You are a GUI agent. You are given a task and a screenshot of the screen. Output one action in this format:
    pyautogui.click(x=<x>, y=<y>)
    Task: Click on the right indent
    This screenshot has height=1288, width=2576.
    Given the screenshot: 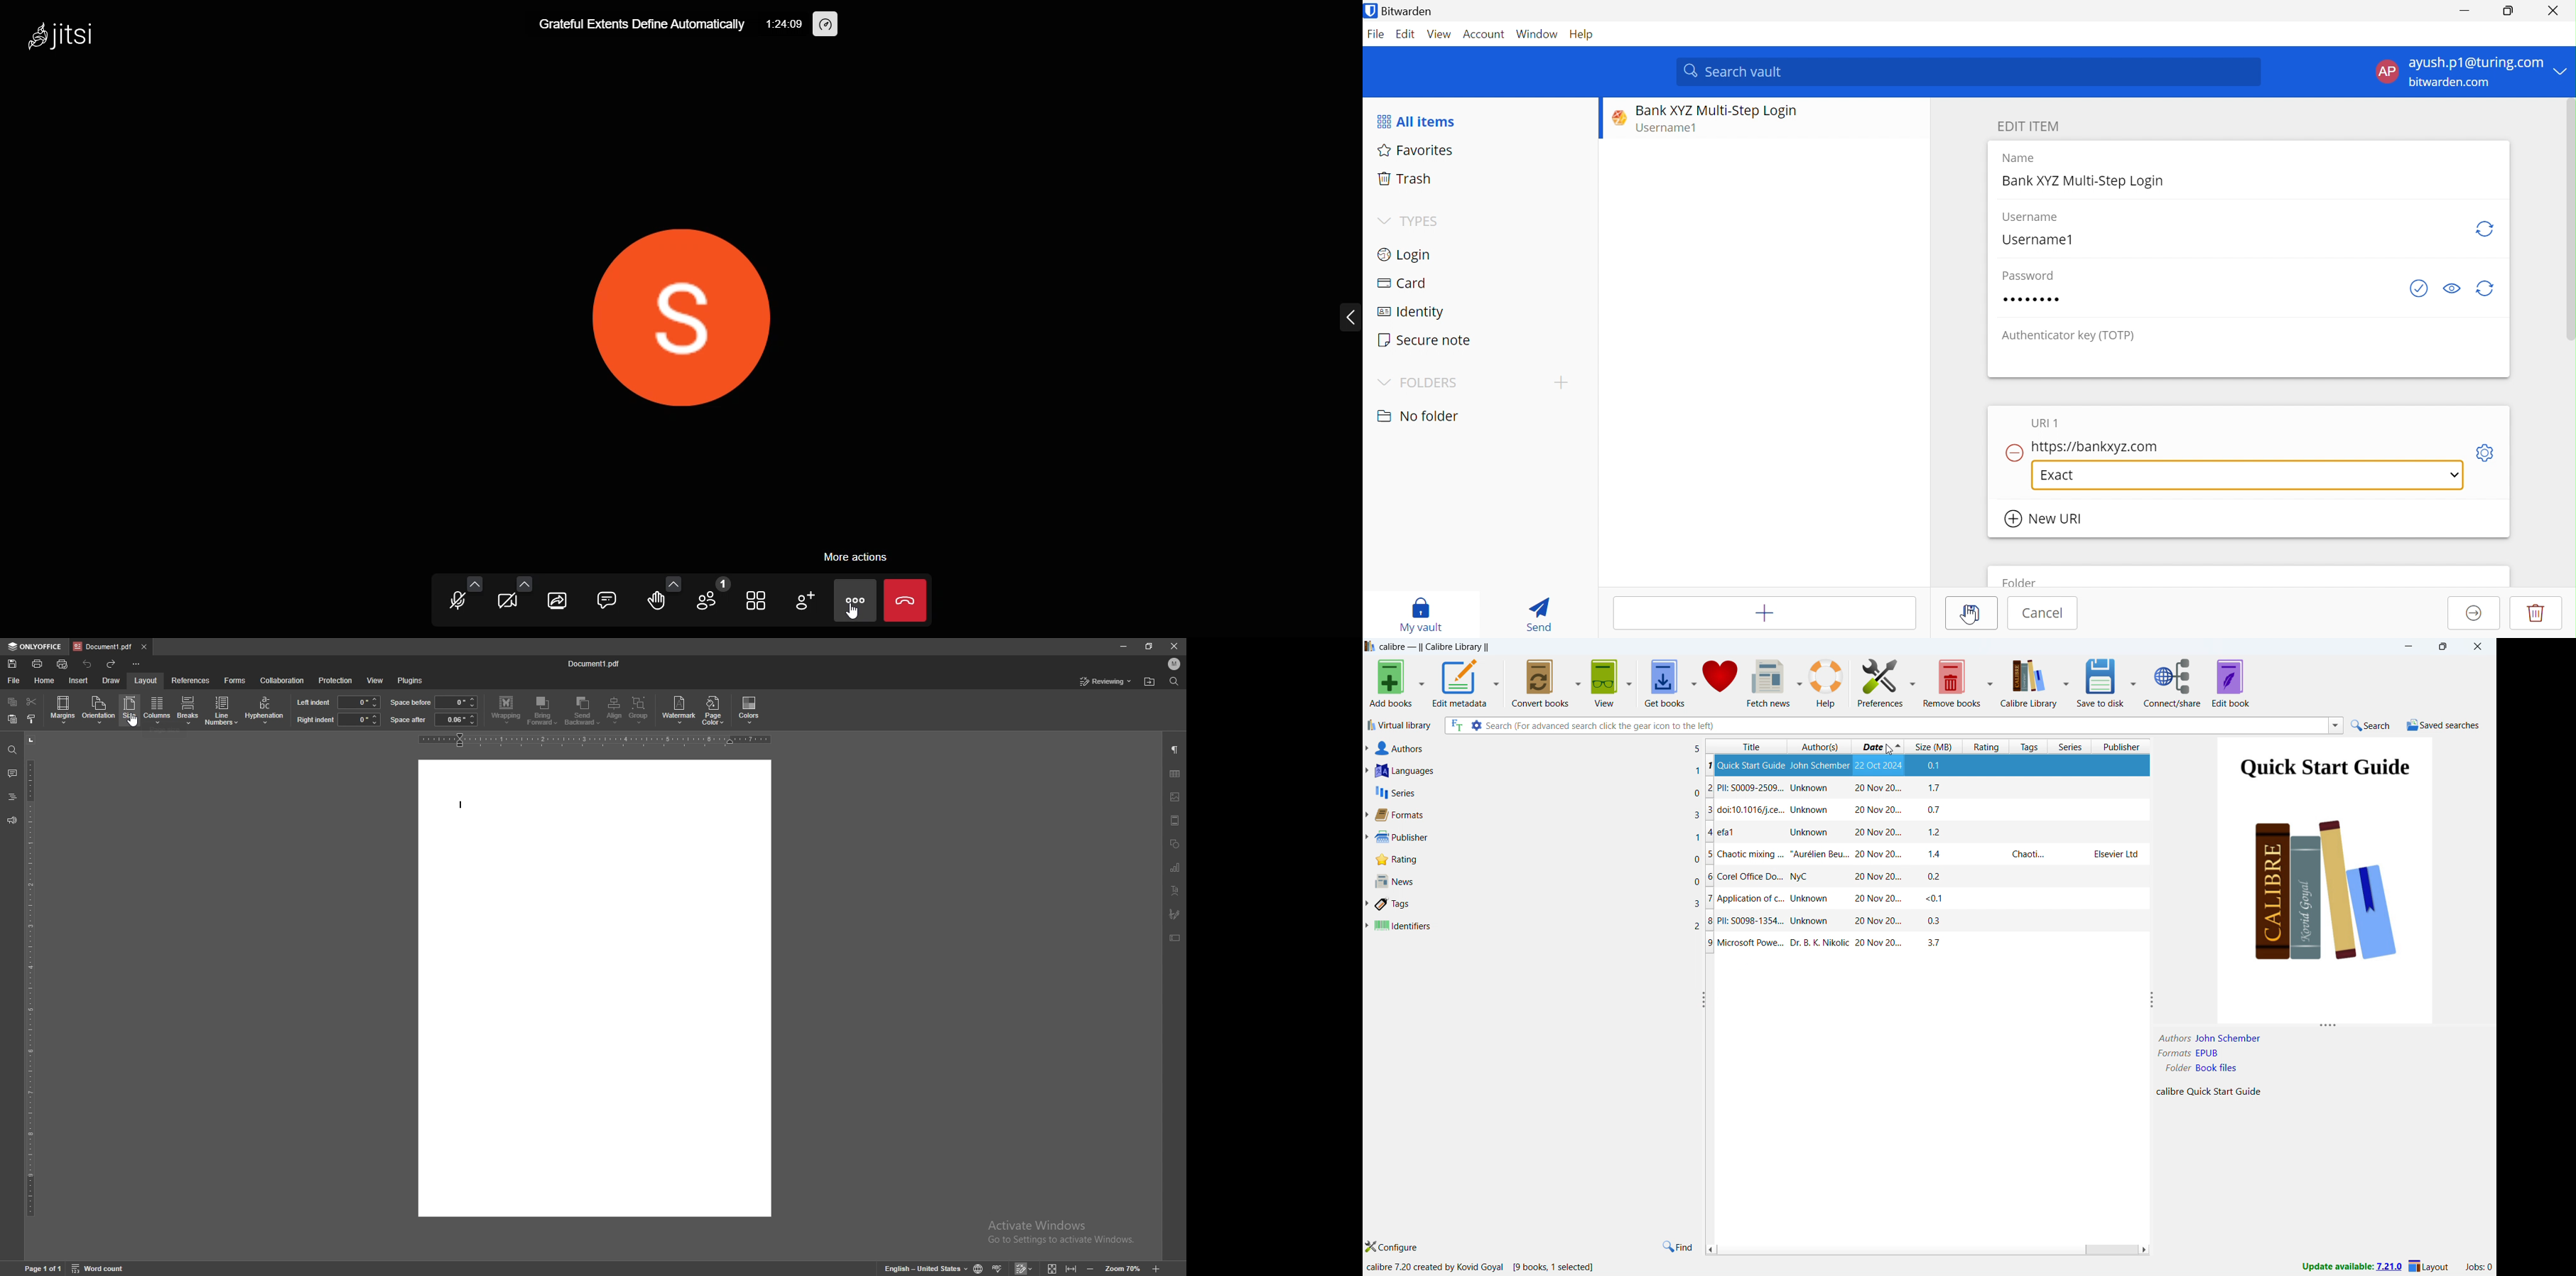 What is the action you would take?
    pyautogui.click(x=315, y=720)
    